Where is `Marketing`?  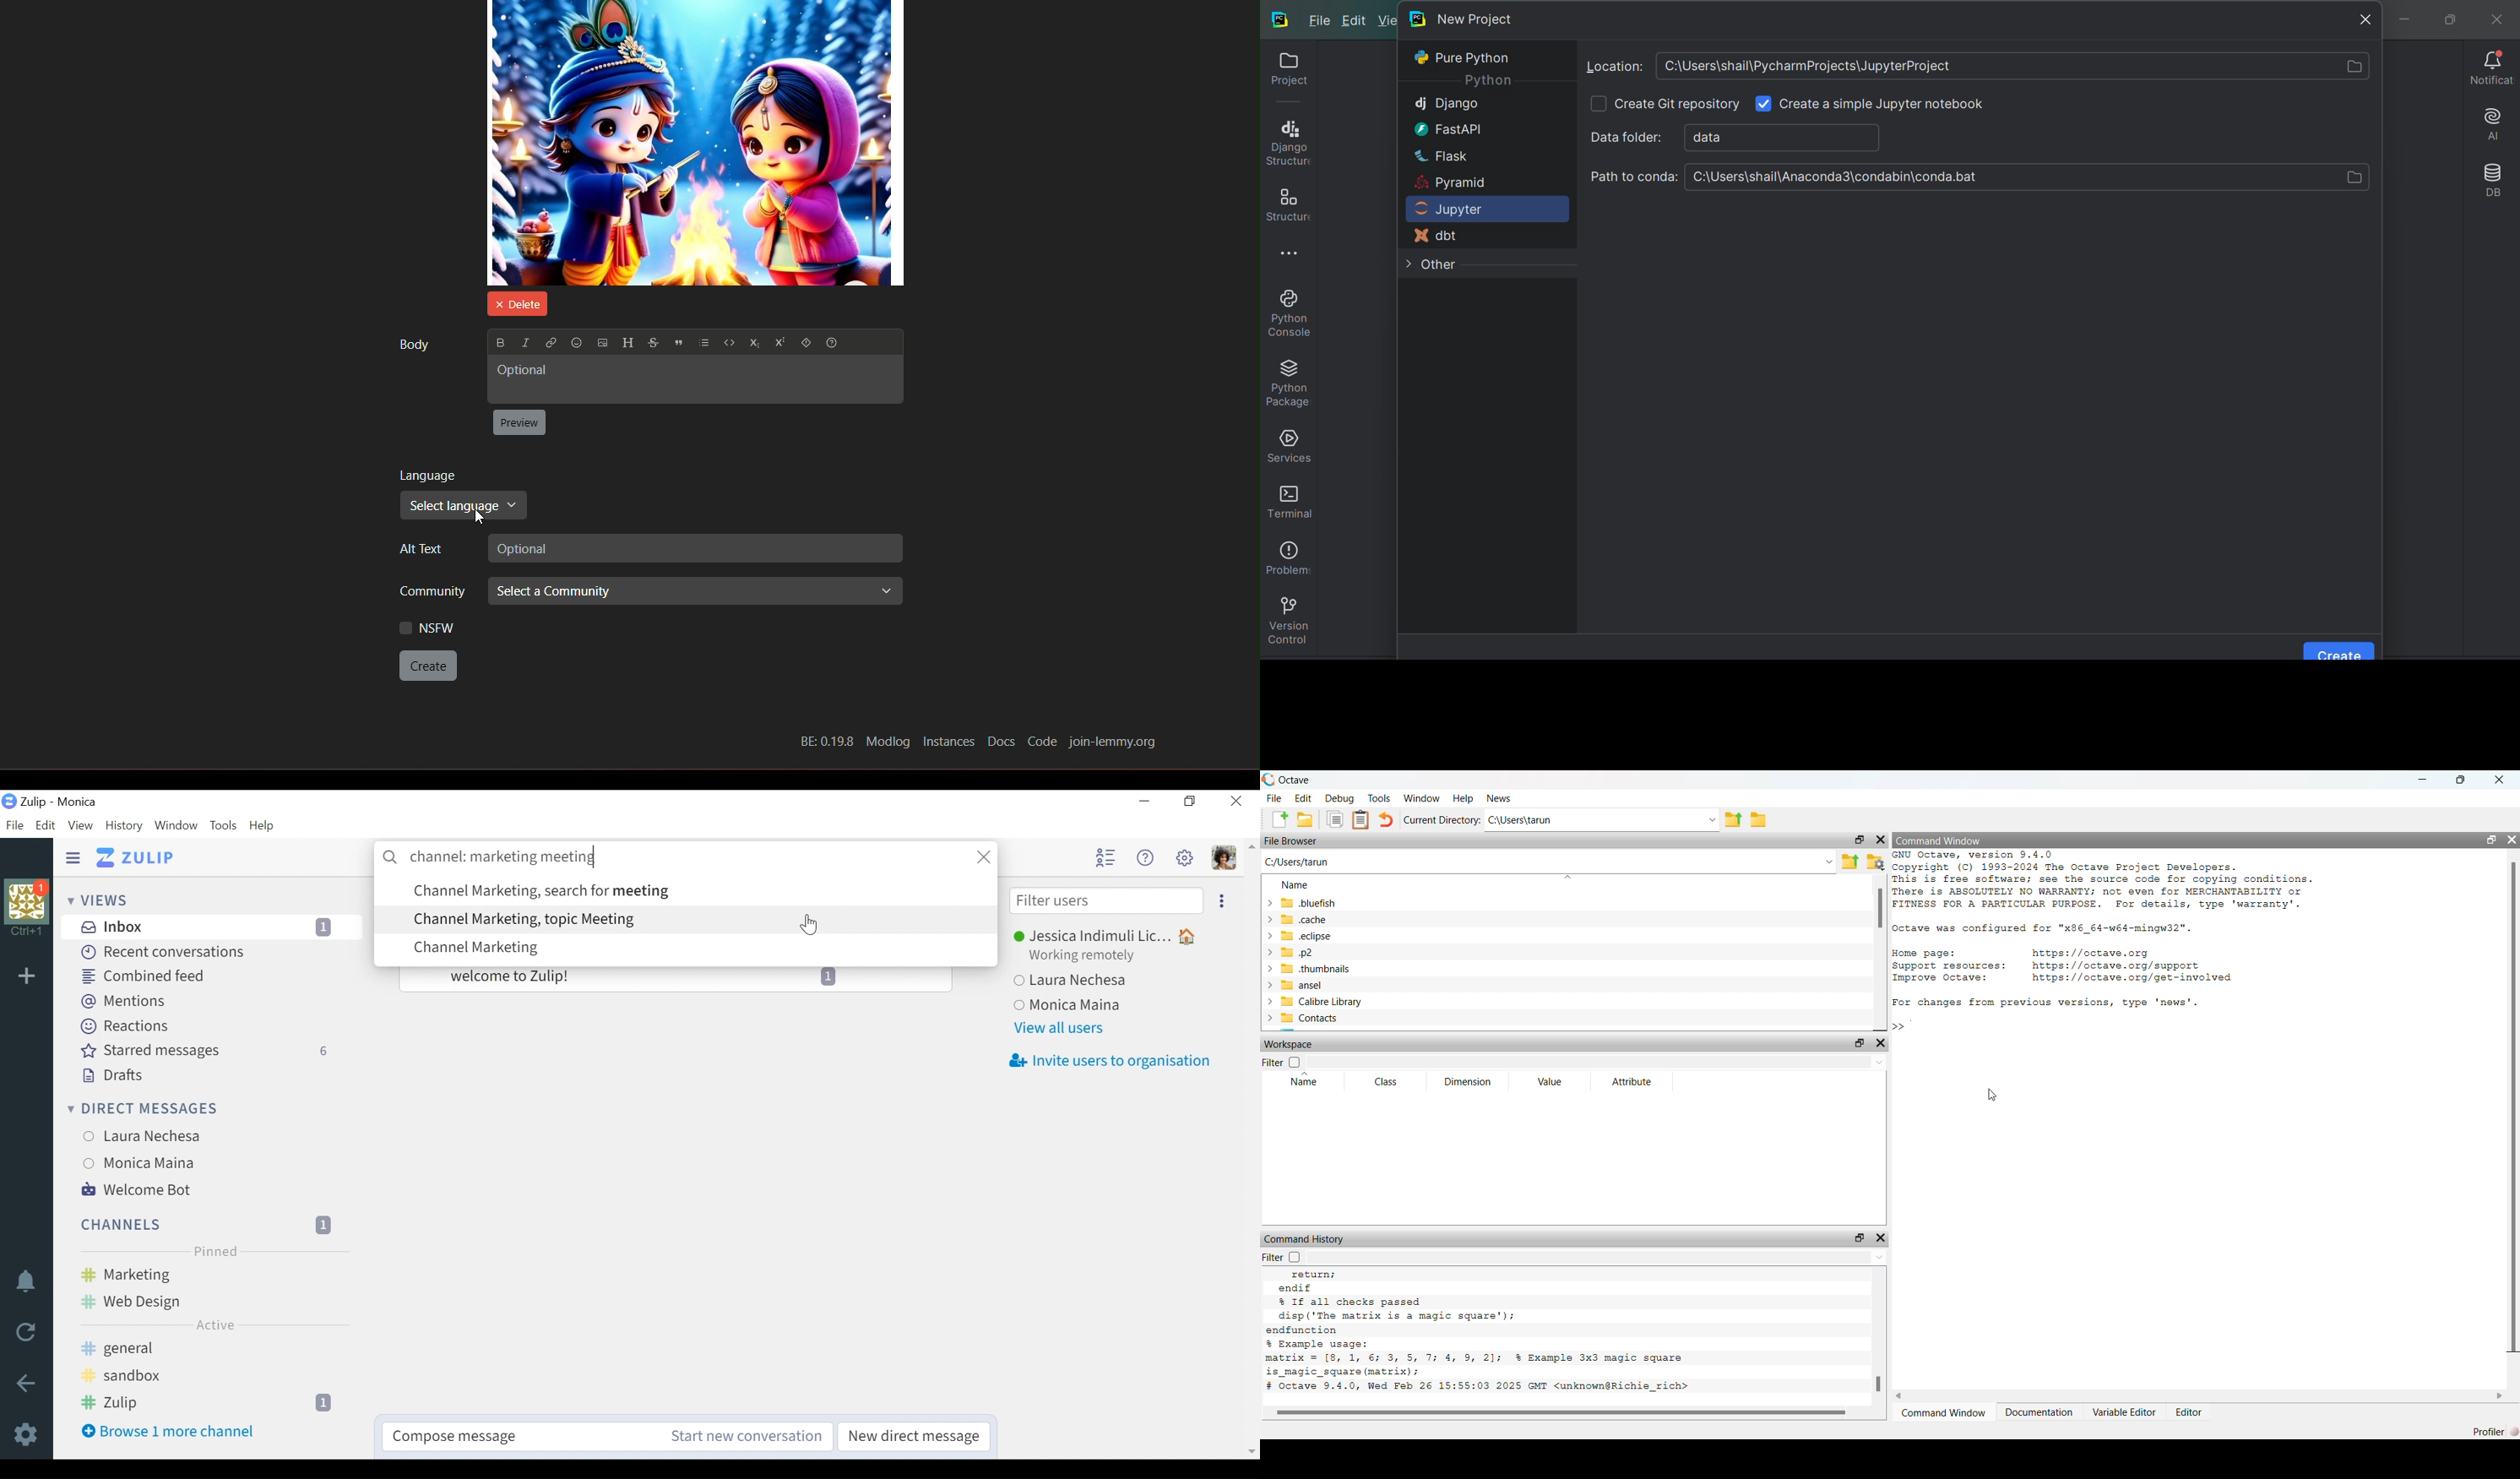 Marketing is located at coordinates (214, 1274).